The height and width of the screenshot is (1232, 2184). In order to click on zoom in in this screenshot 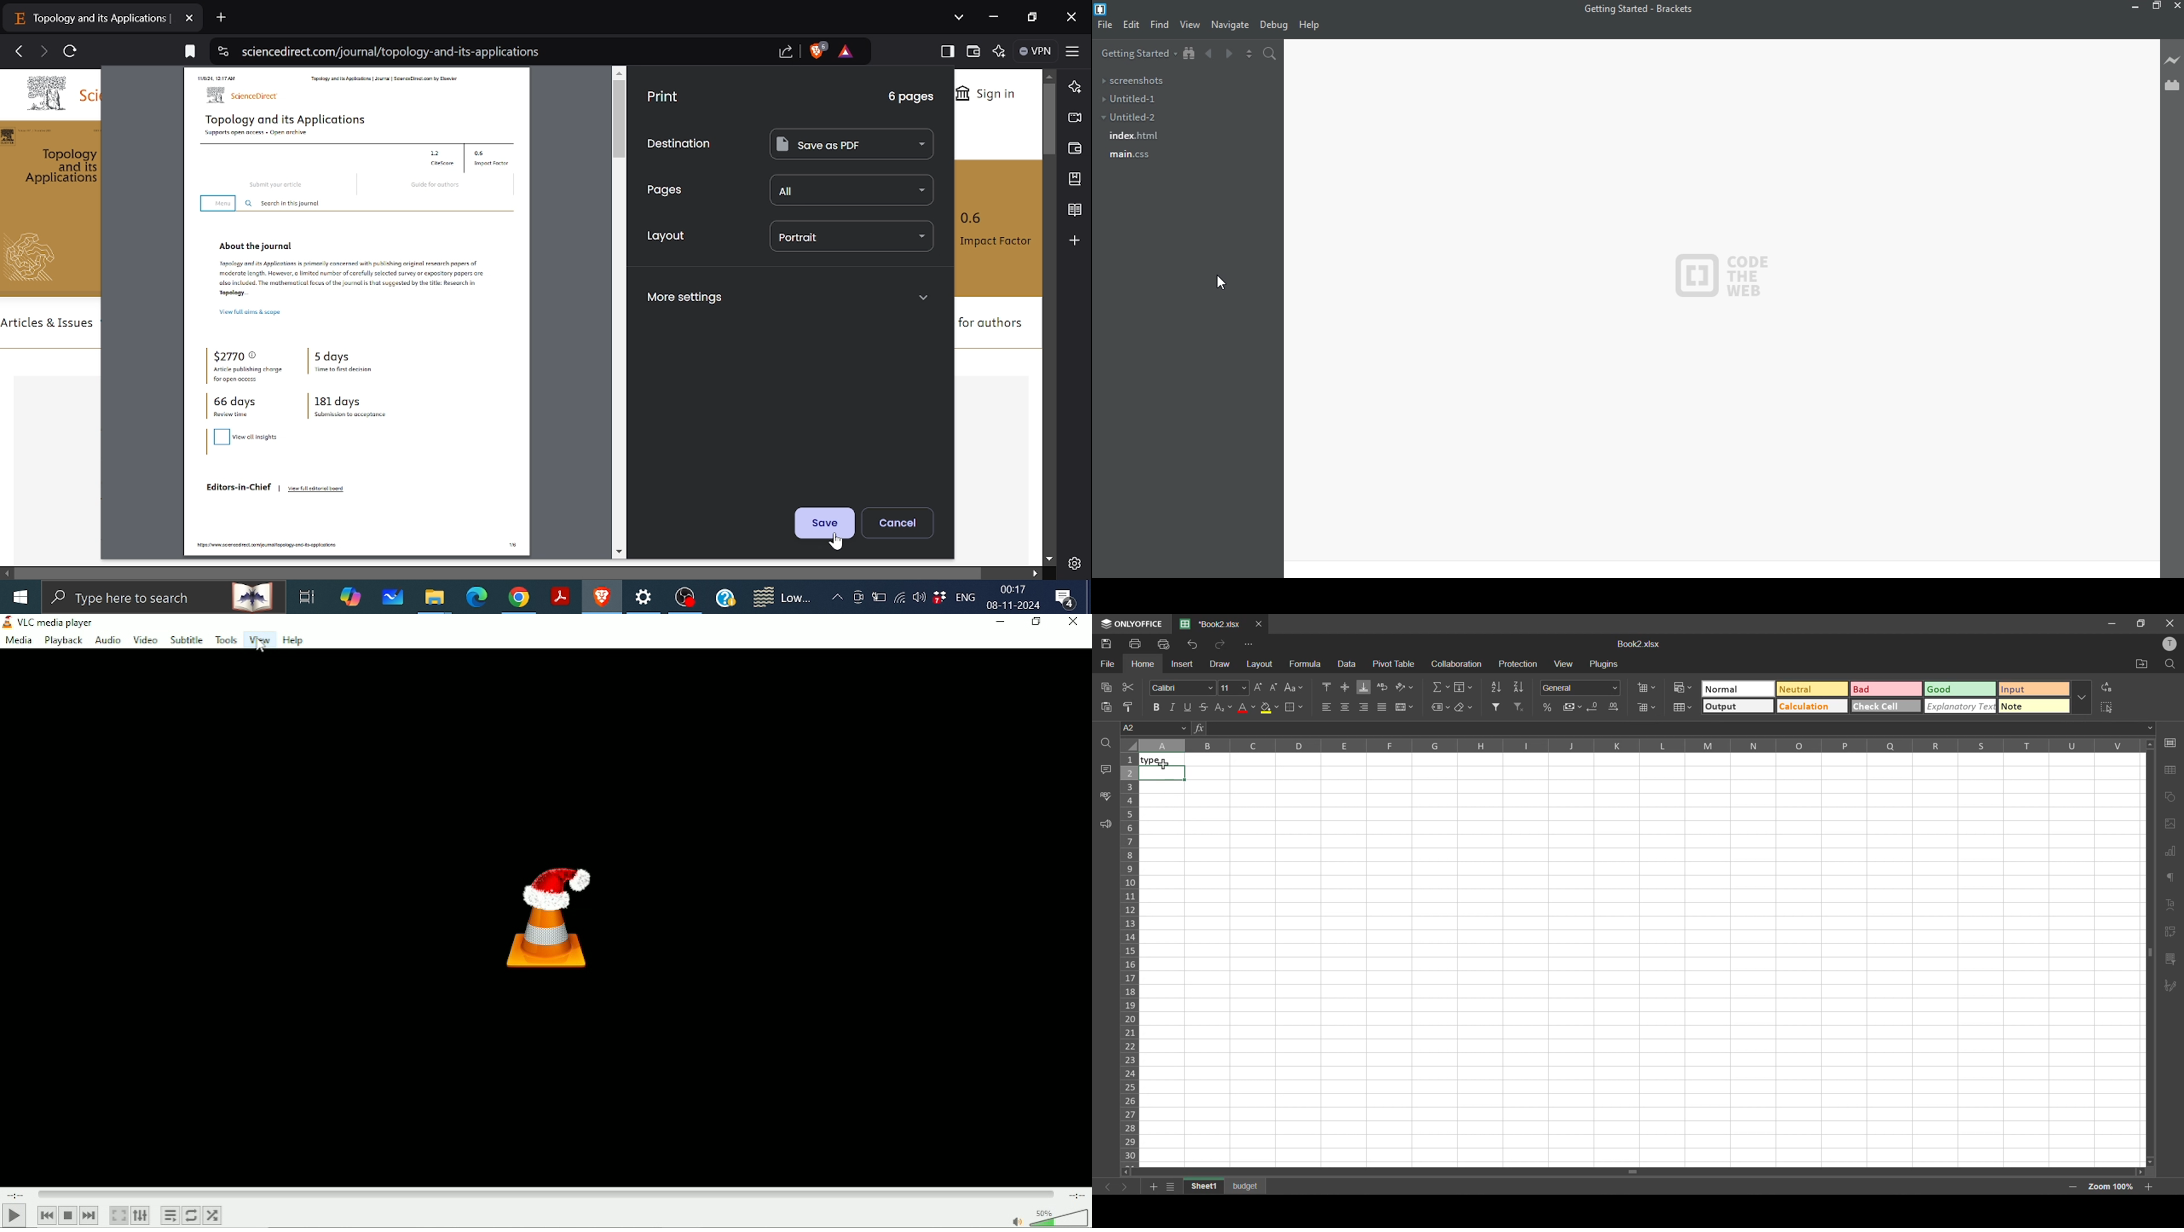, I will do `click(2150, 1187)`.